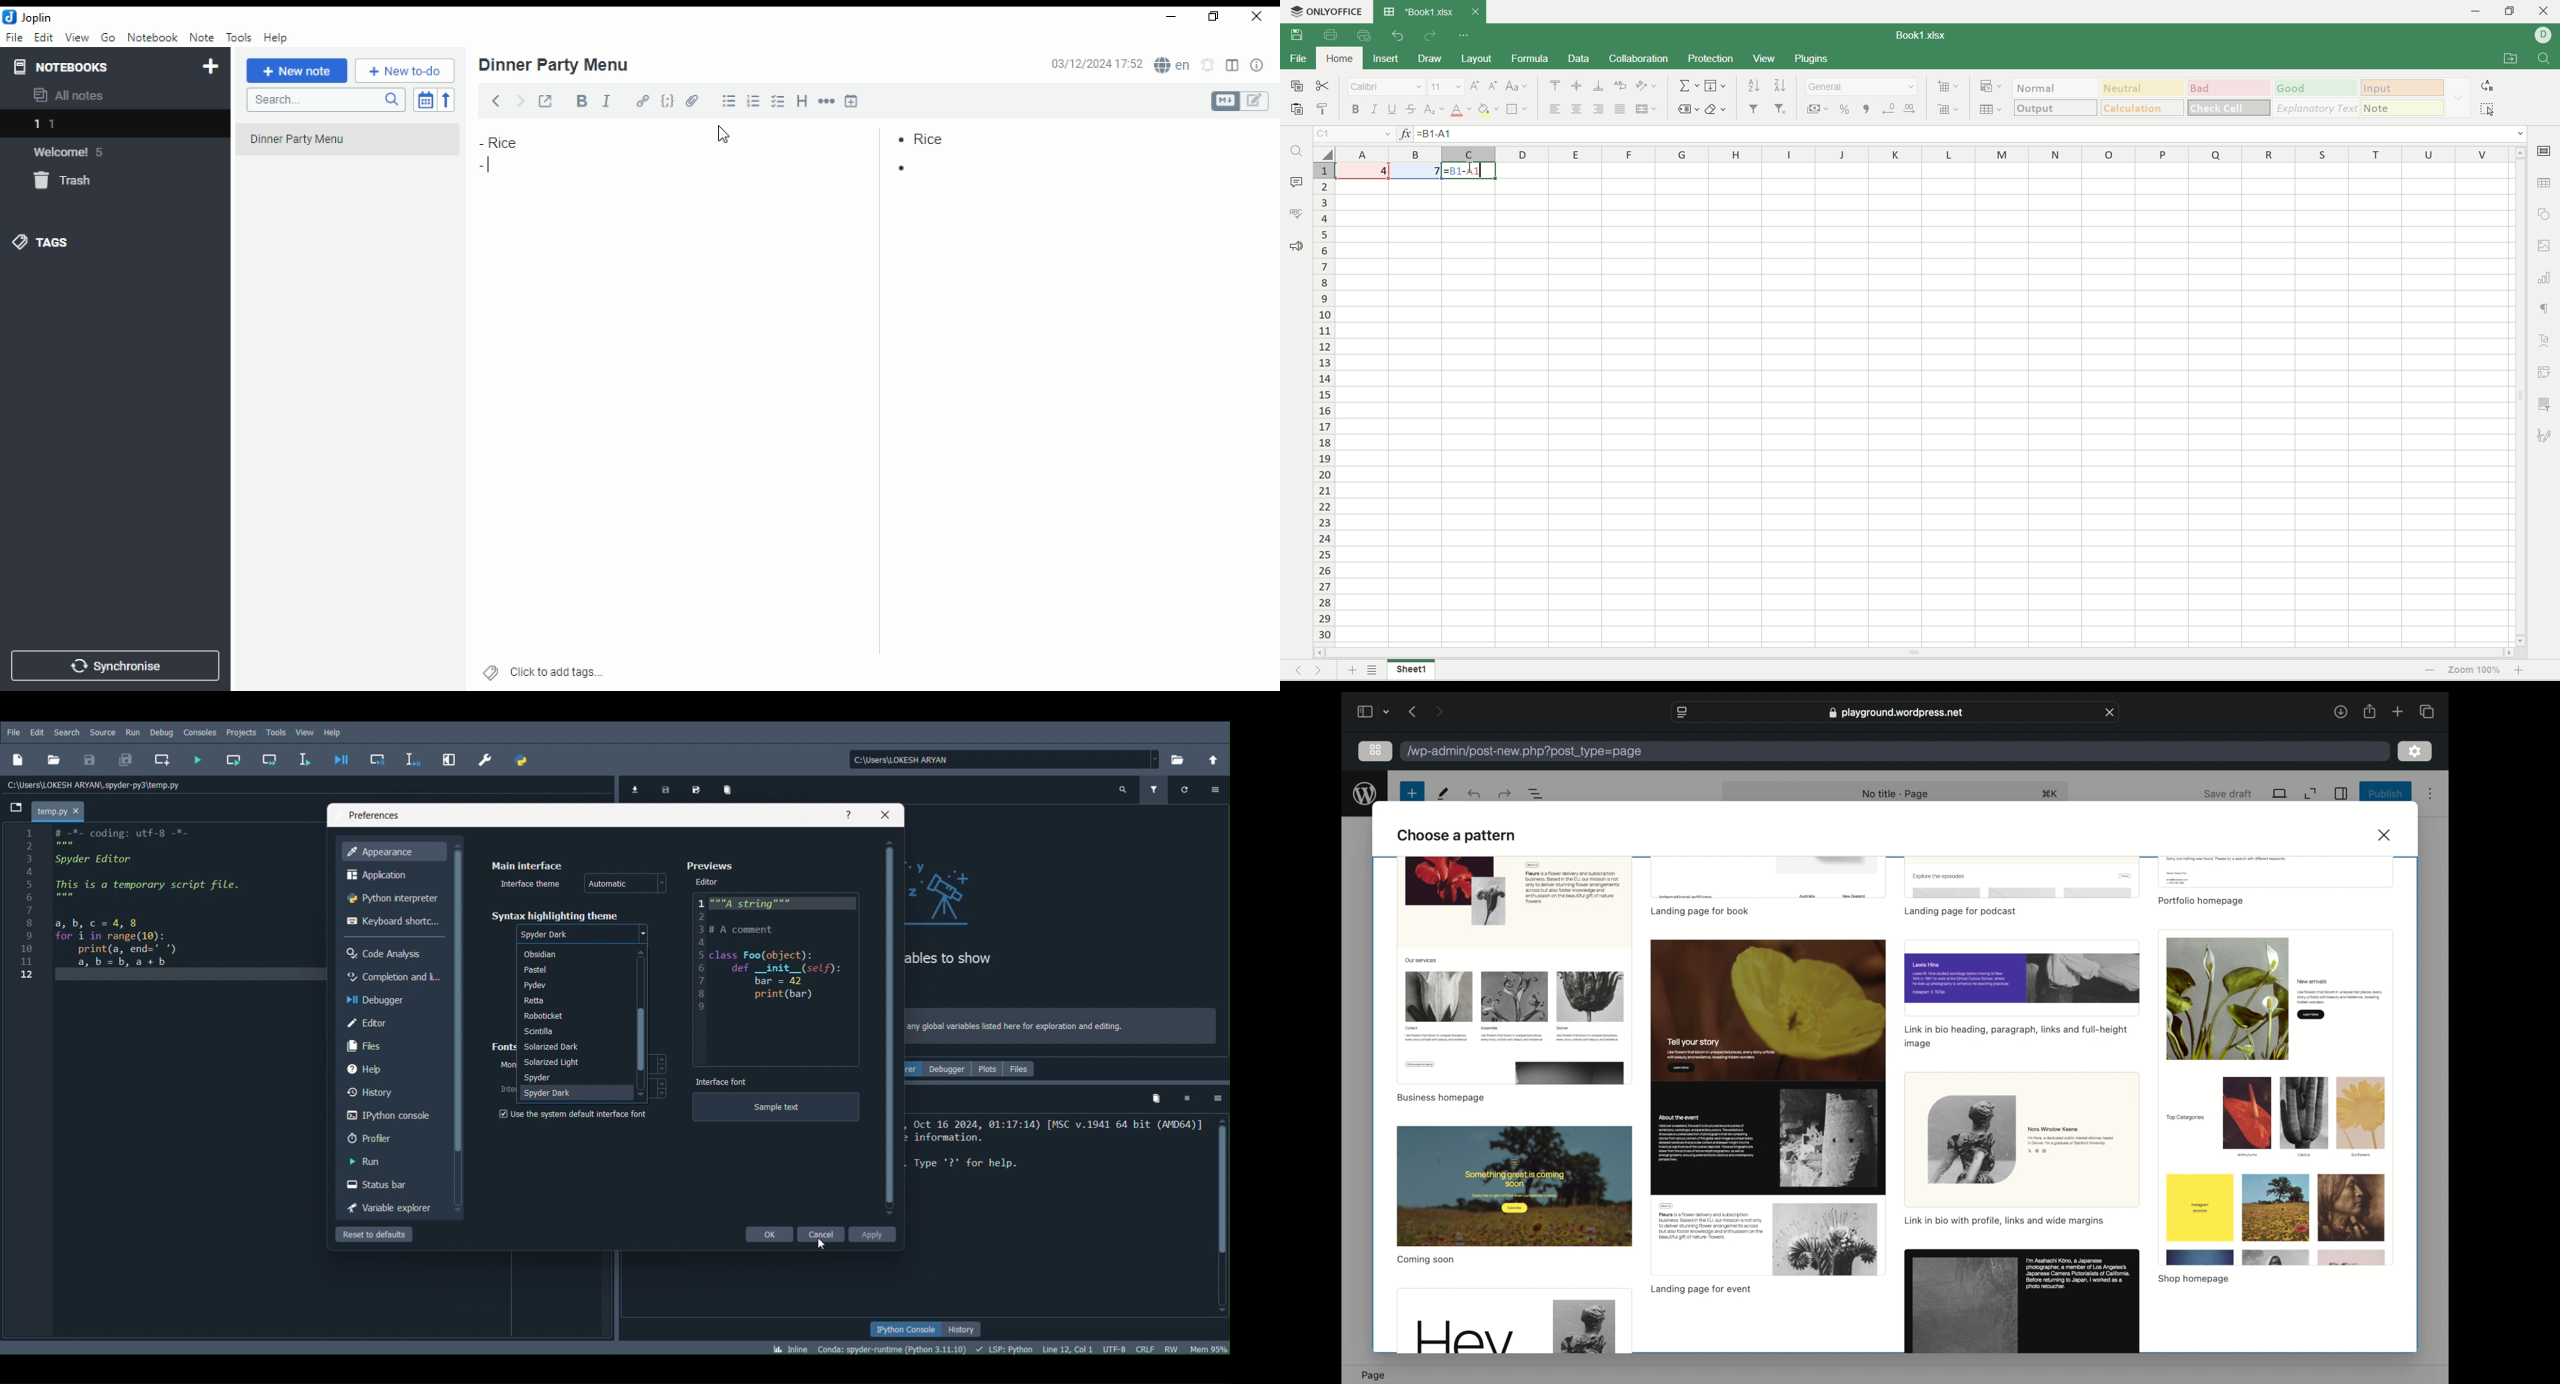  What do you see at coordinates (197, 732) in the screenshot?
I see `Console` at bounding box center [197, 732].